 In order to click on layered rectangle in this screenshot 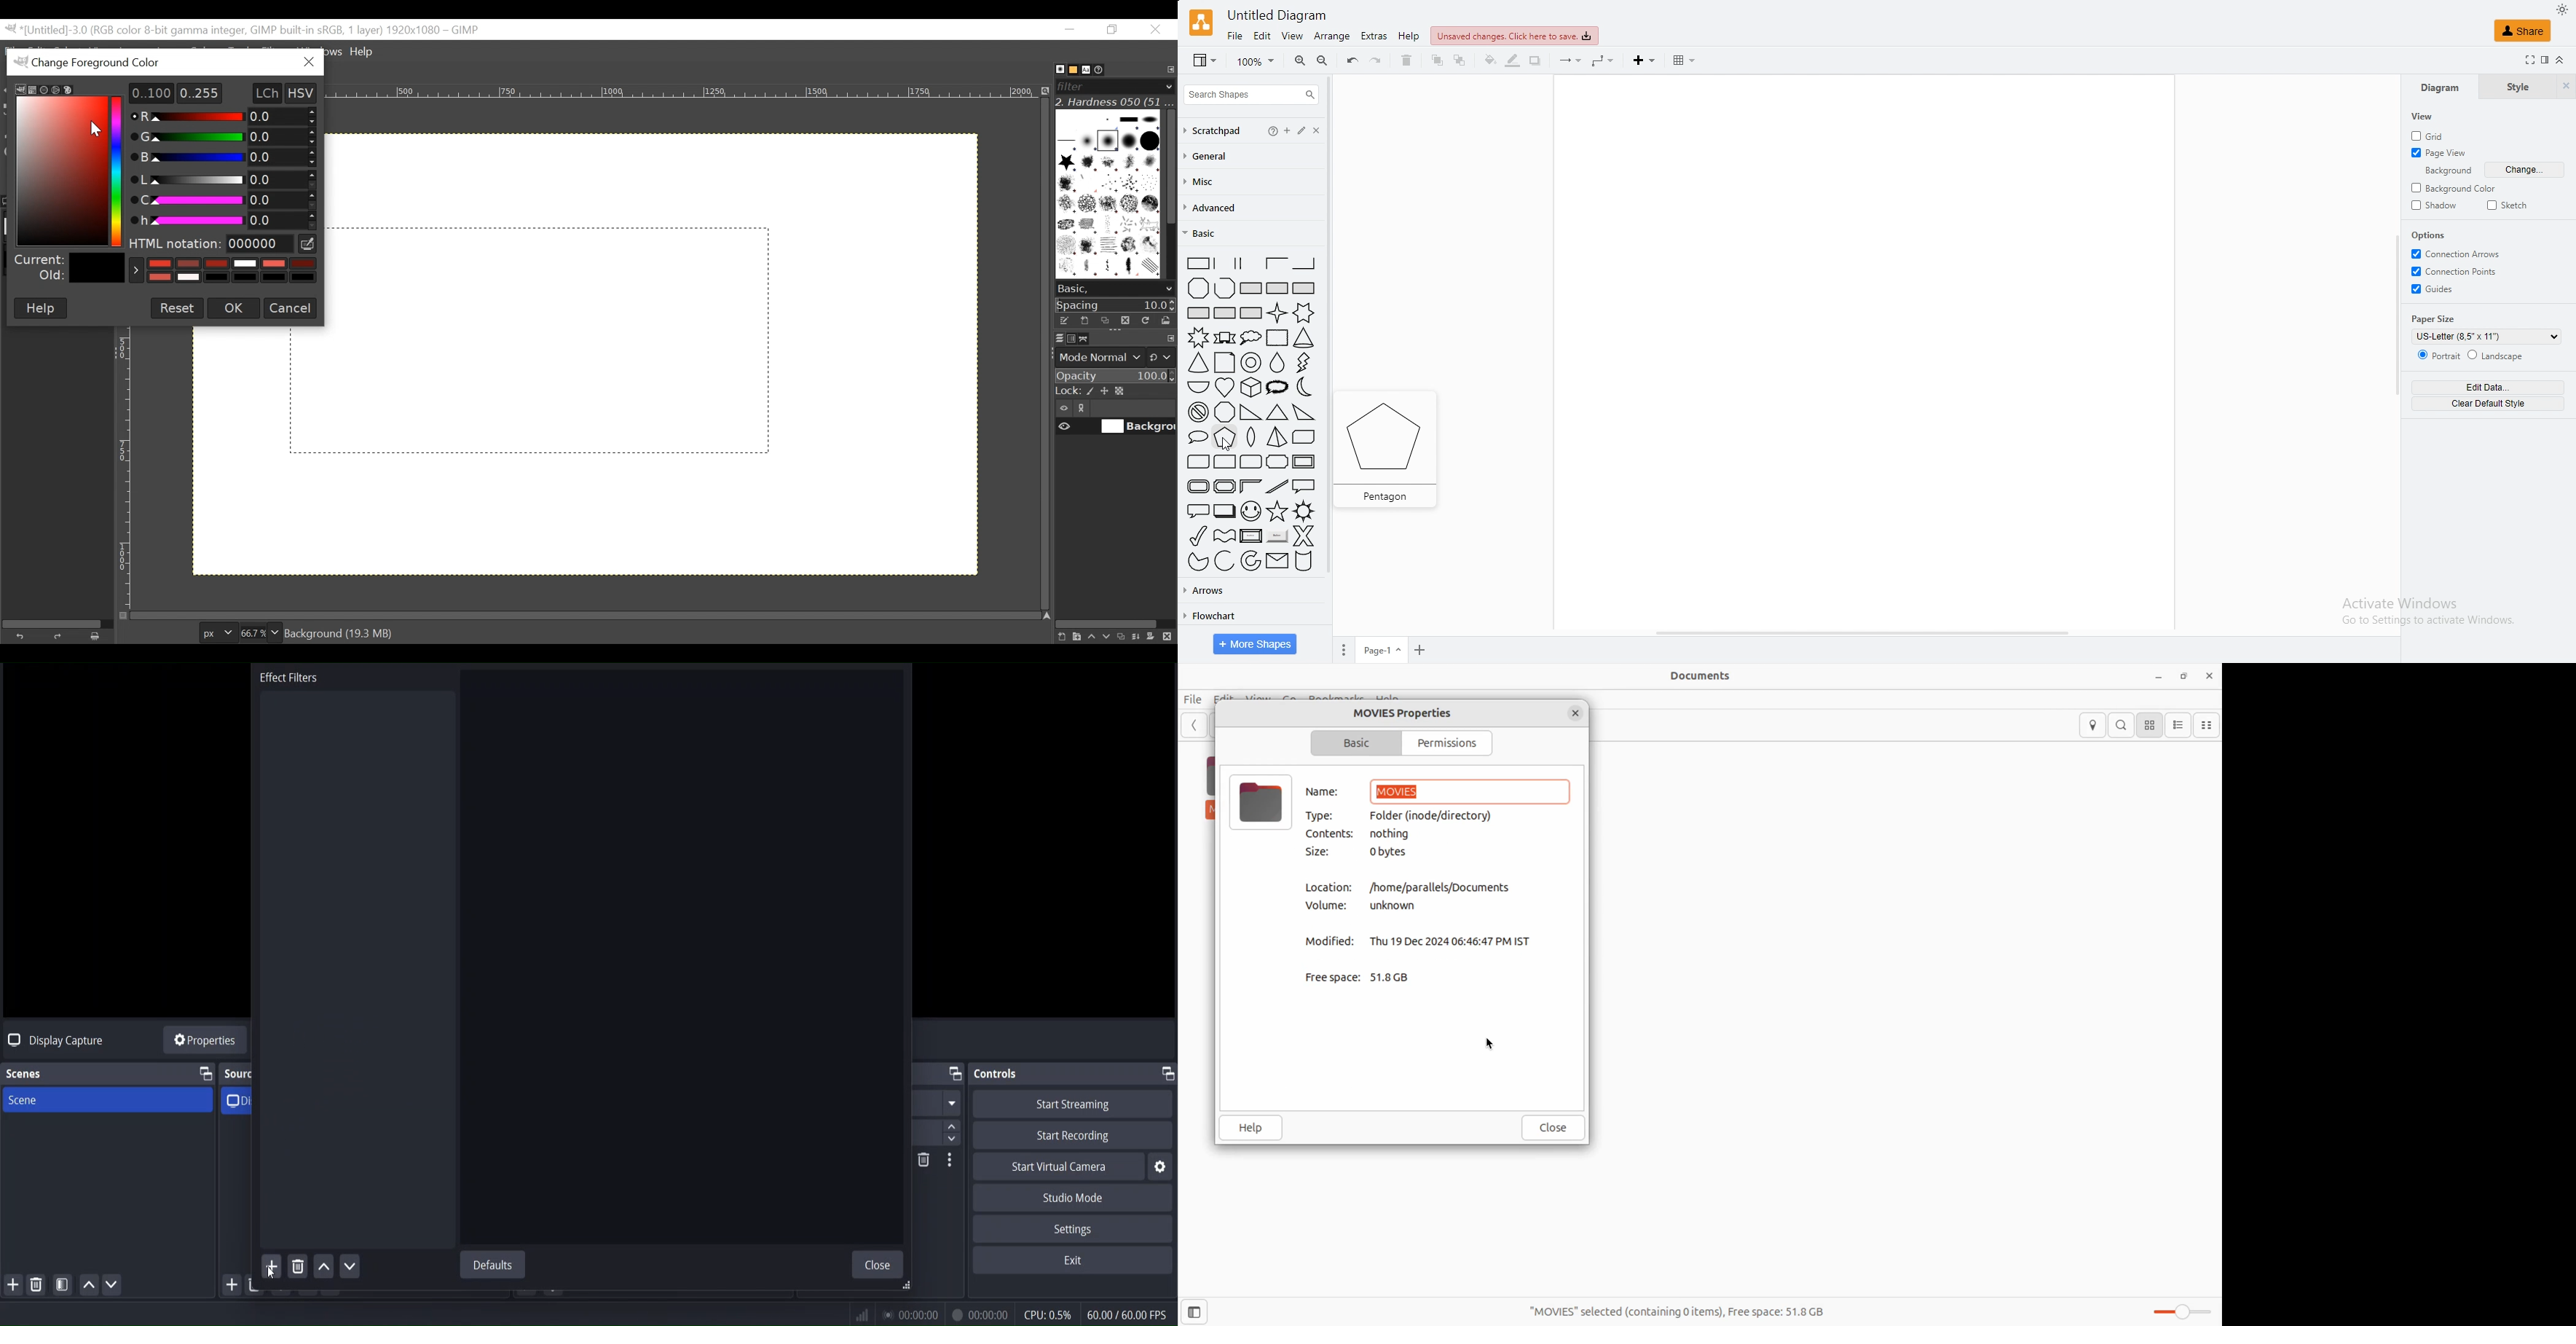, I will do `click(1224, 511)`.